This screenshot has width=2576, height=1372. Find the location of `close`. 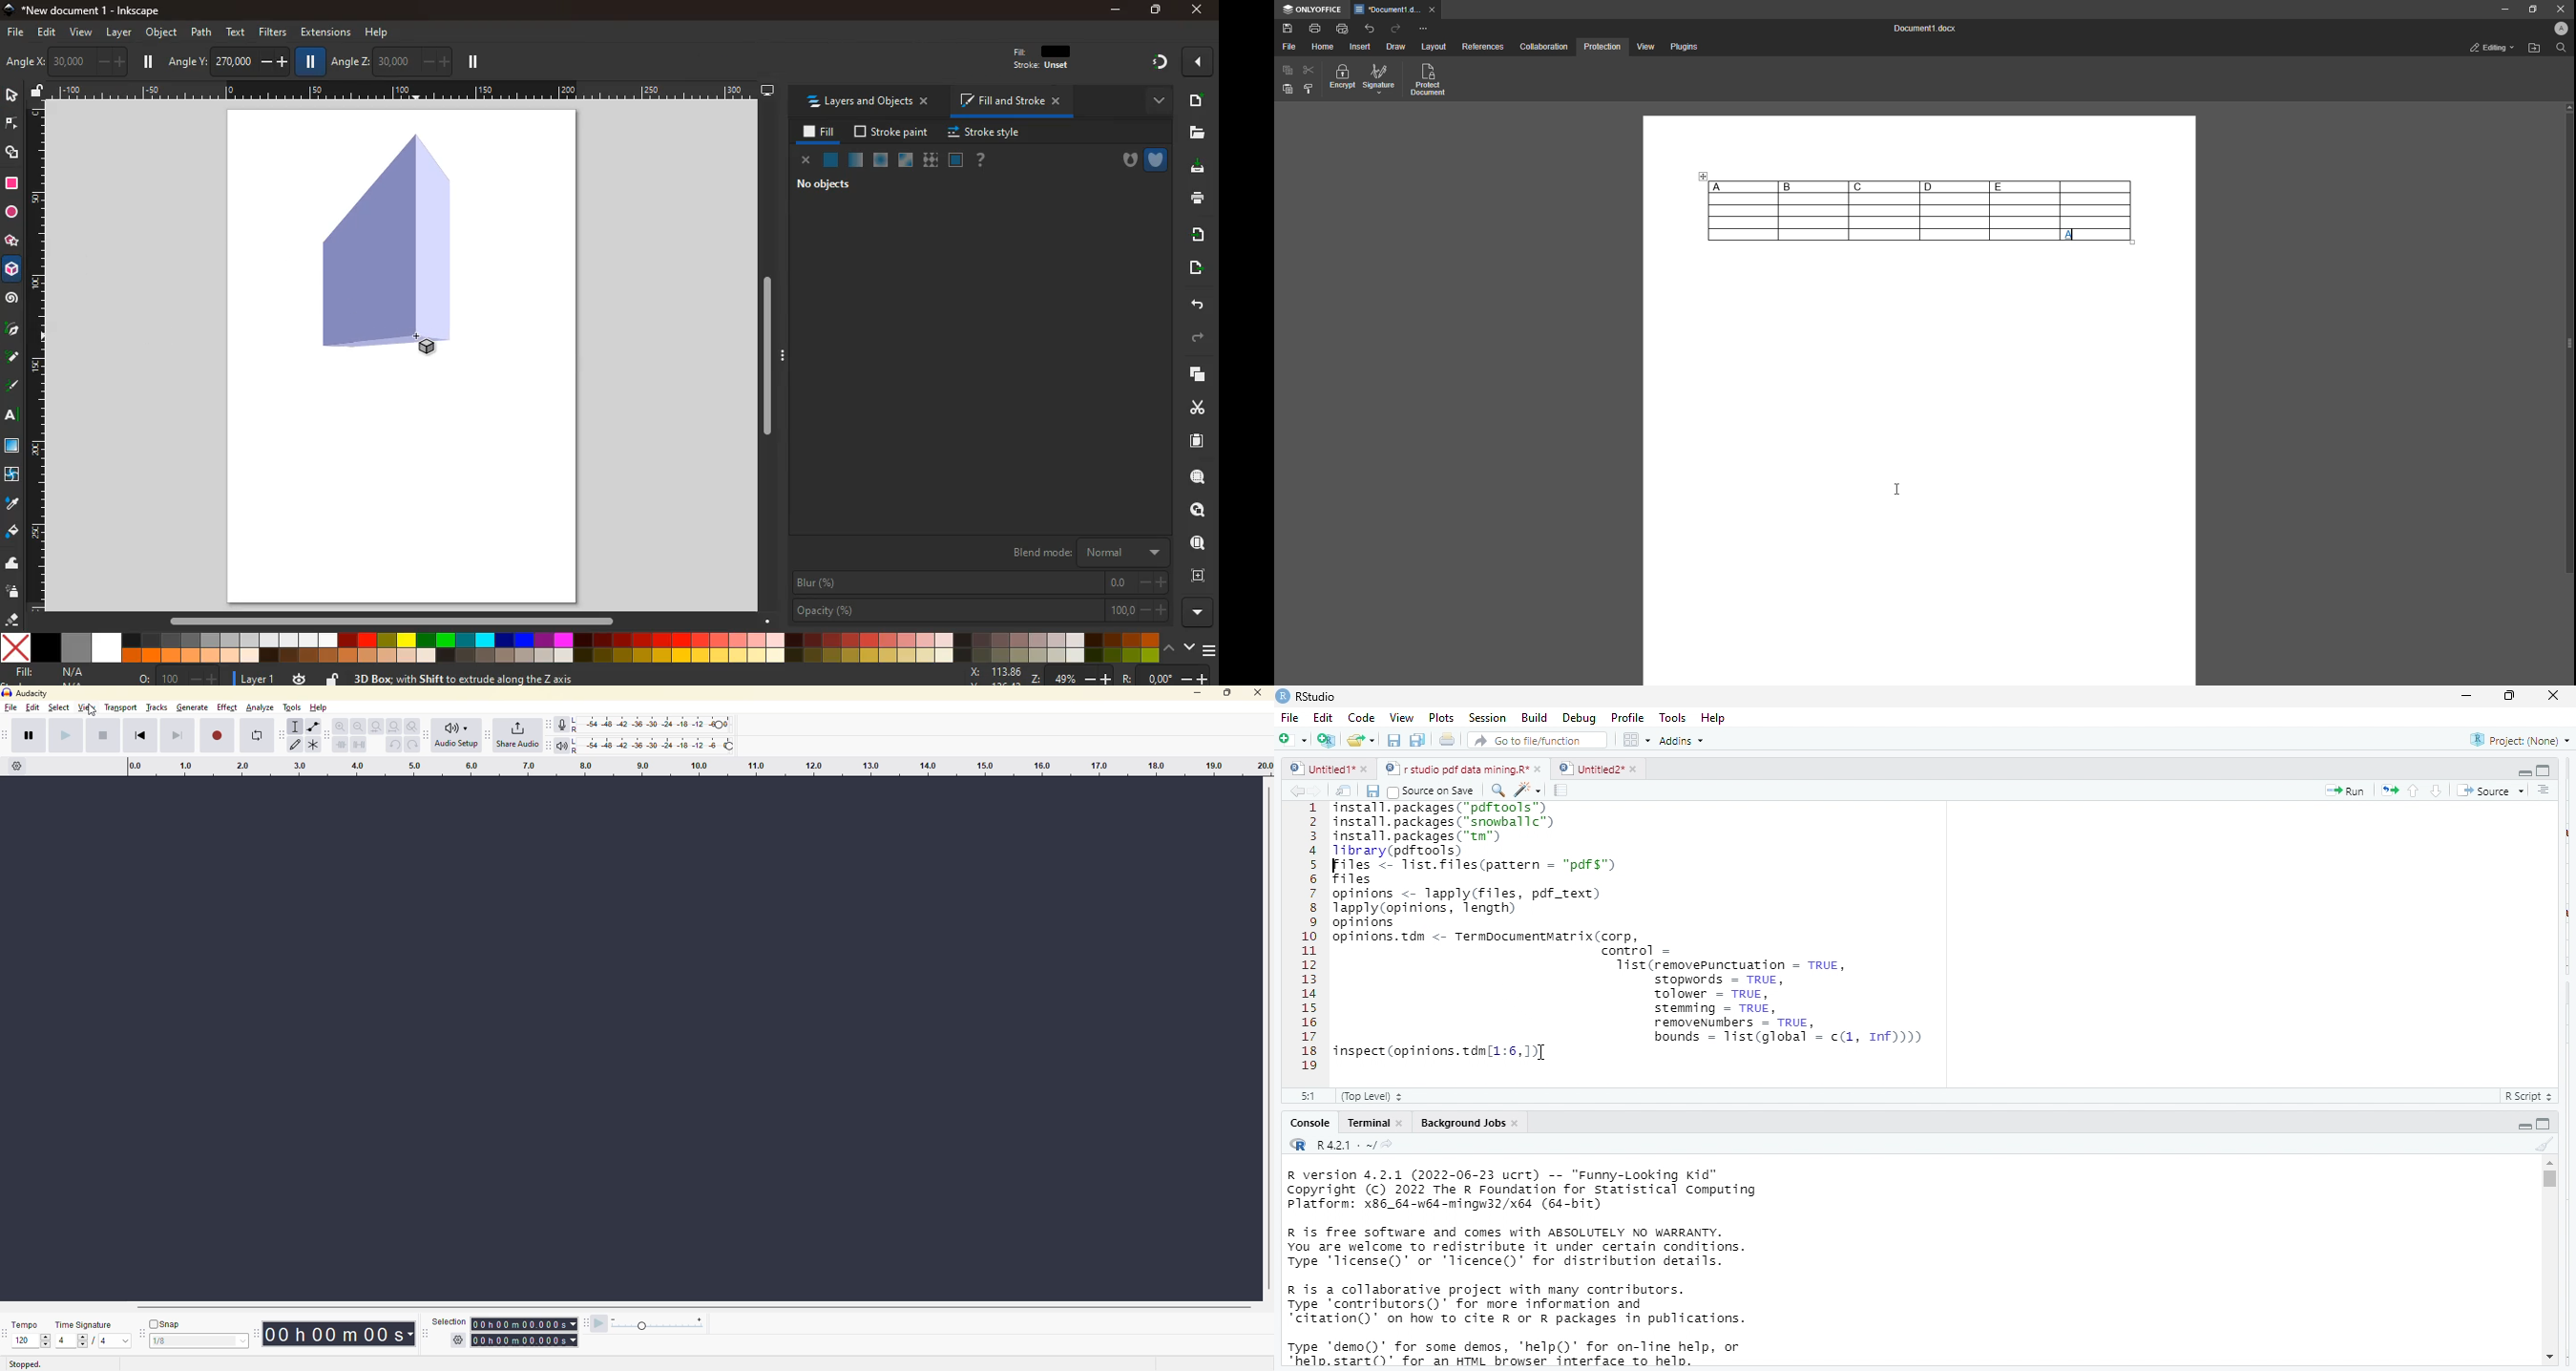

close is located at coordinates (1256, 695).